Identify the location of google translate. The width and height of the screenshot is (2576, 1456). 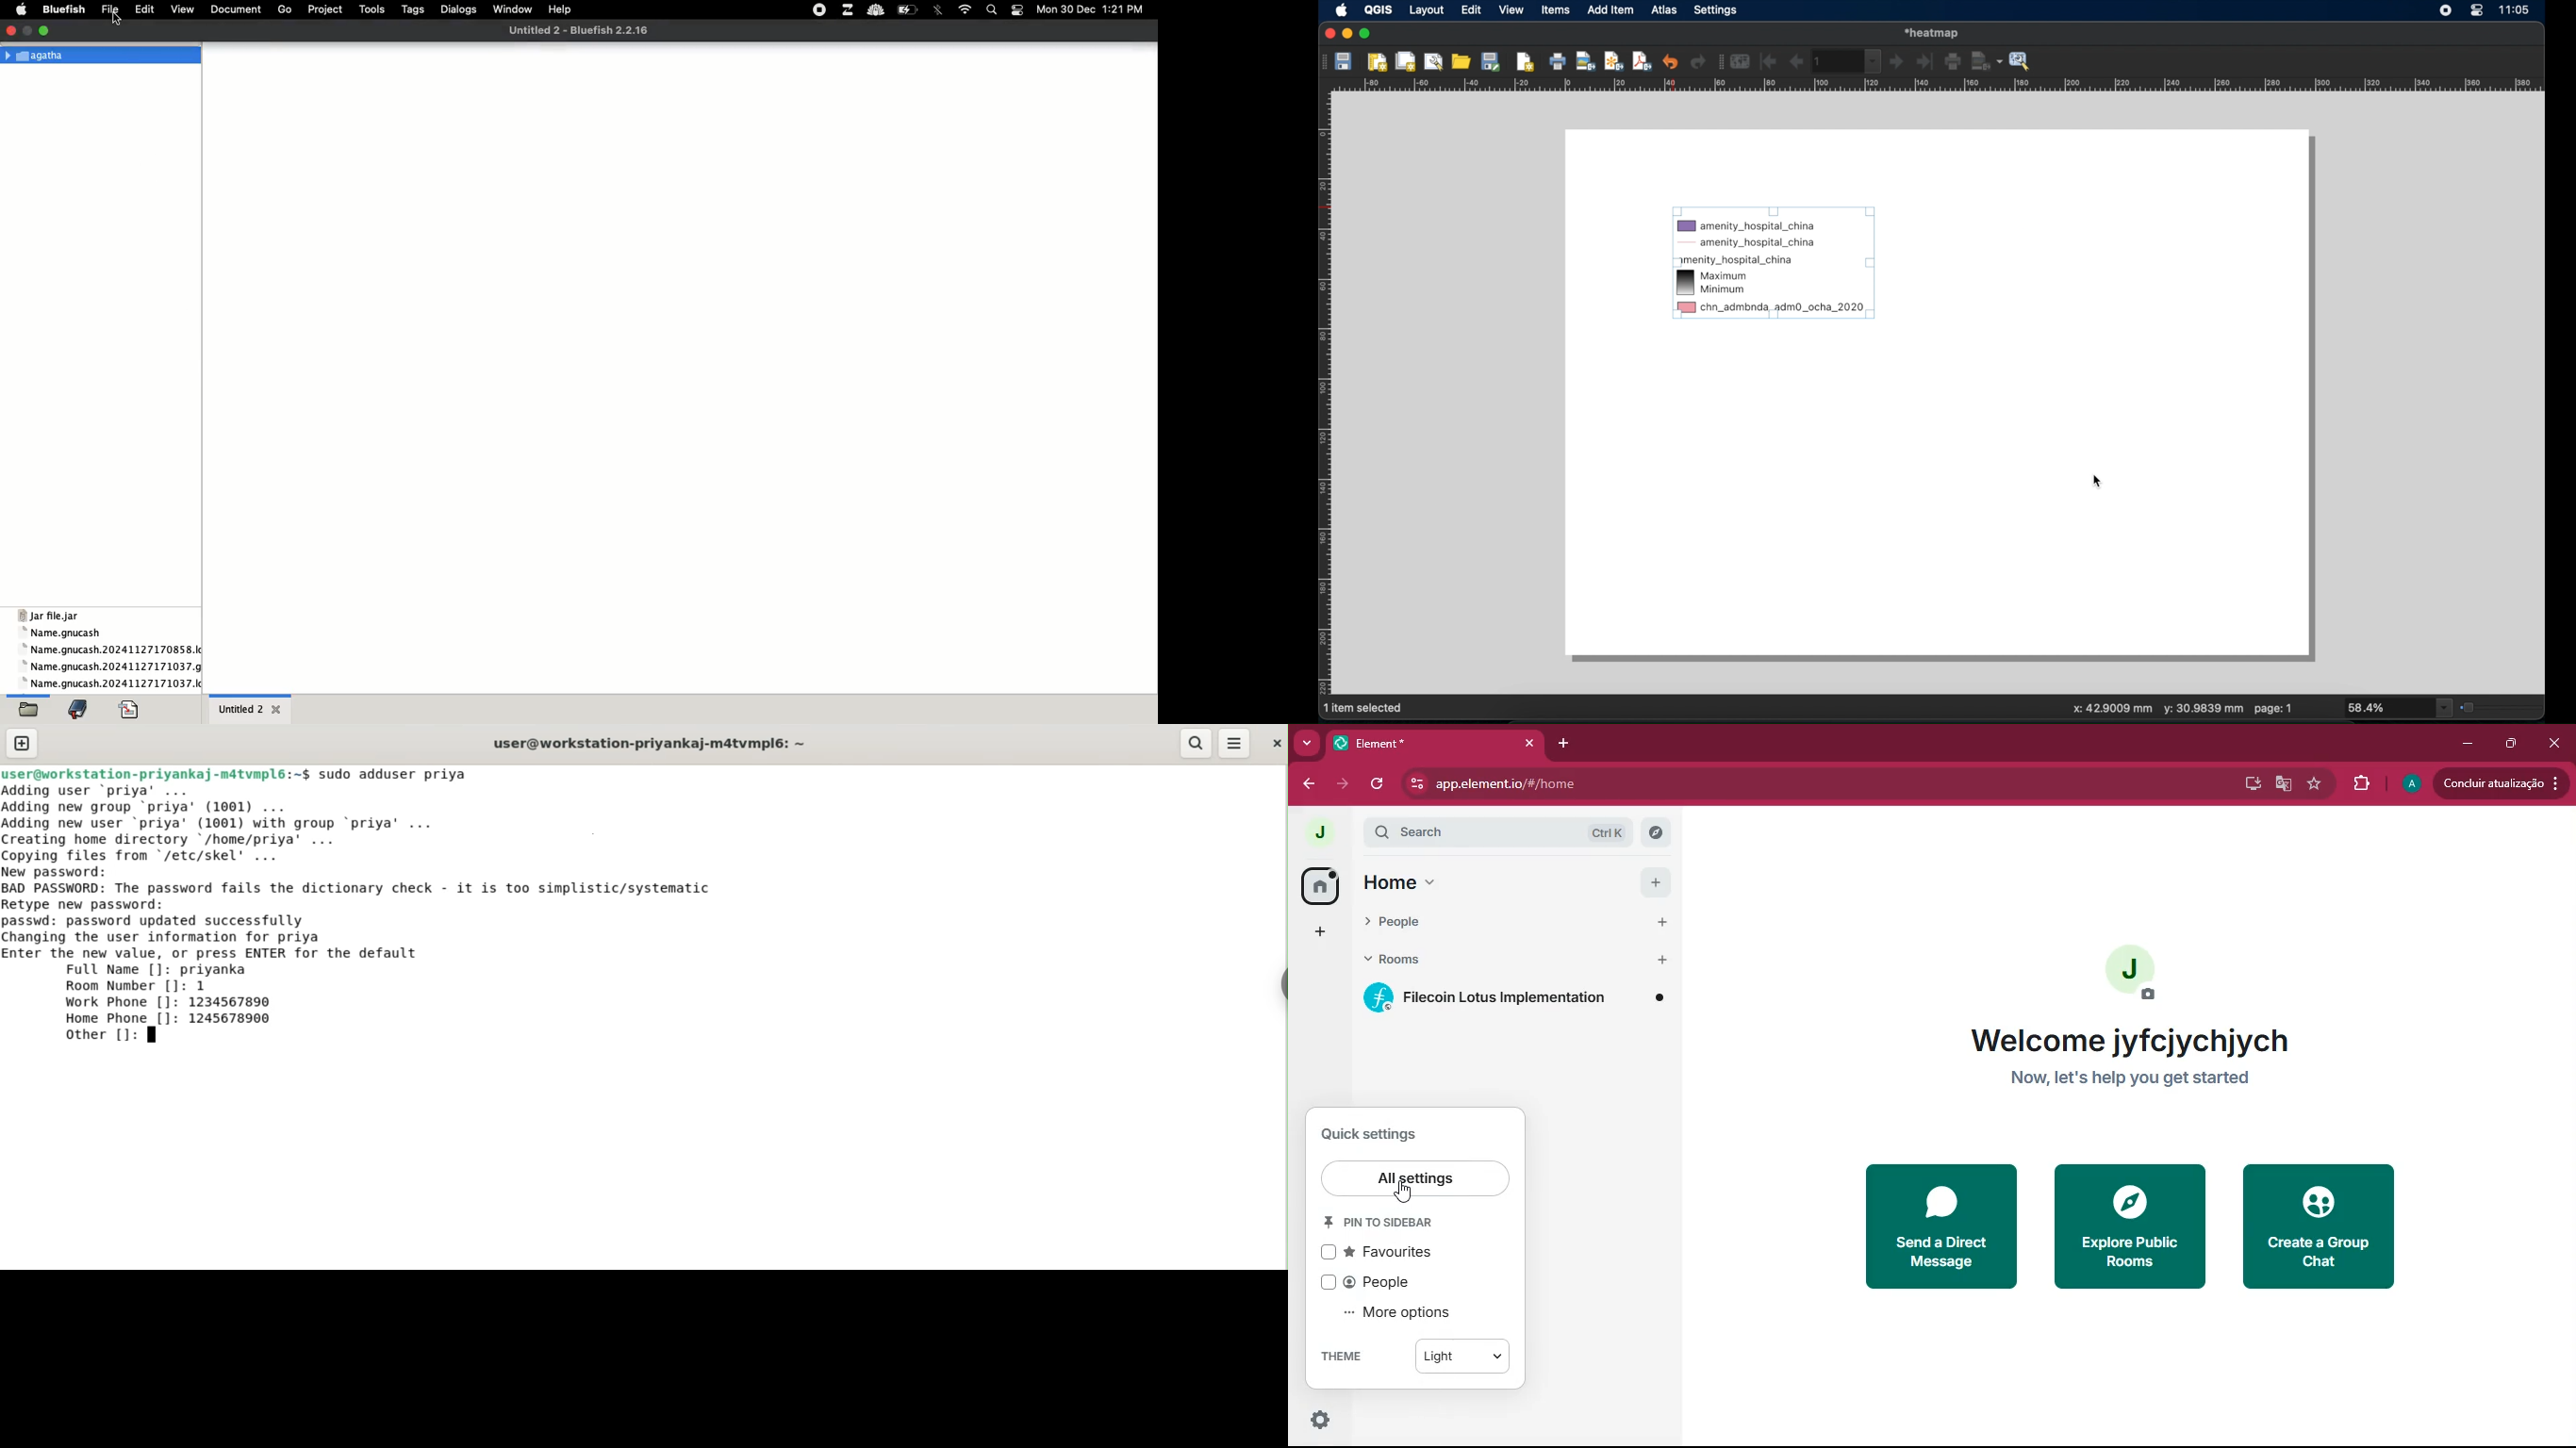
(2280, 786).